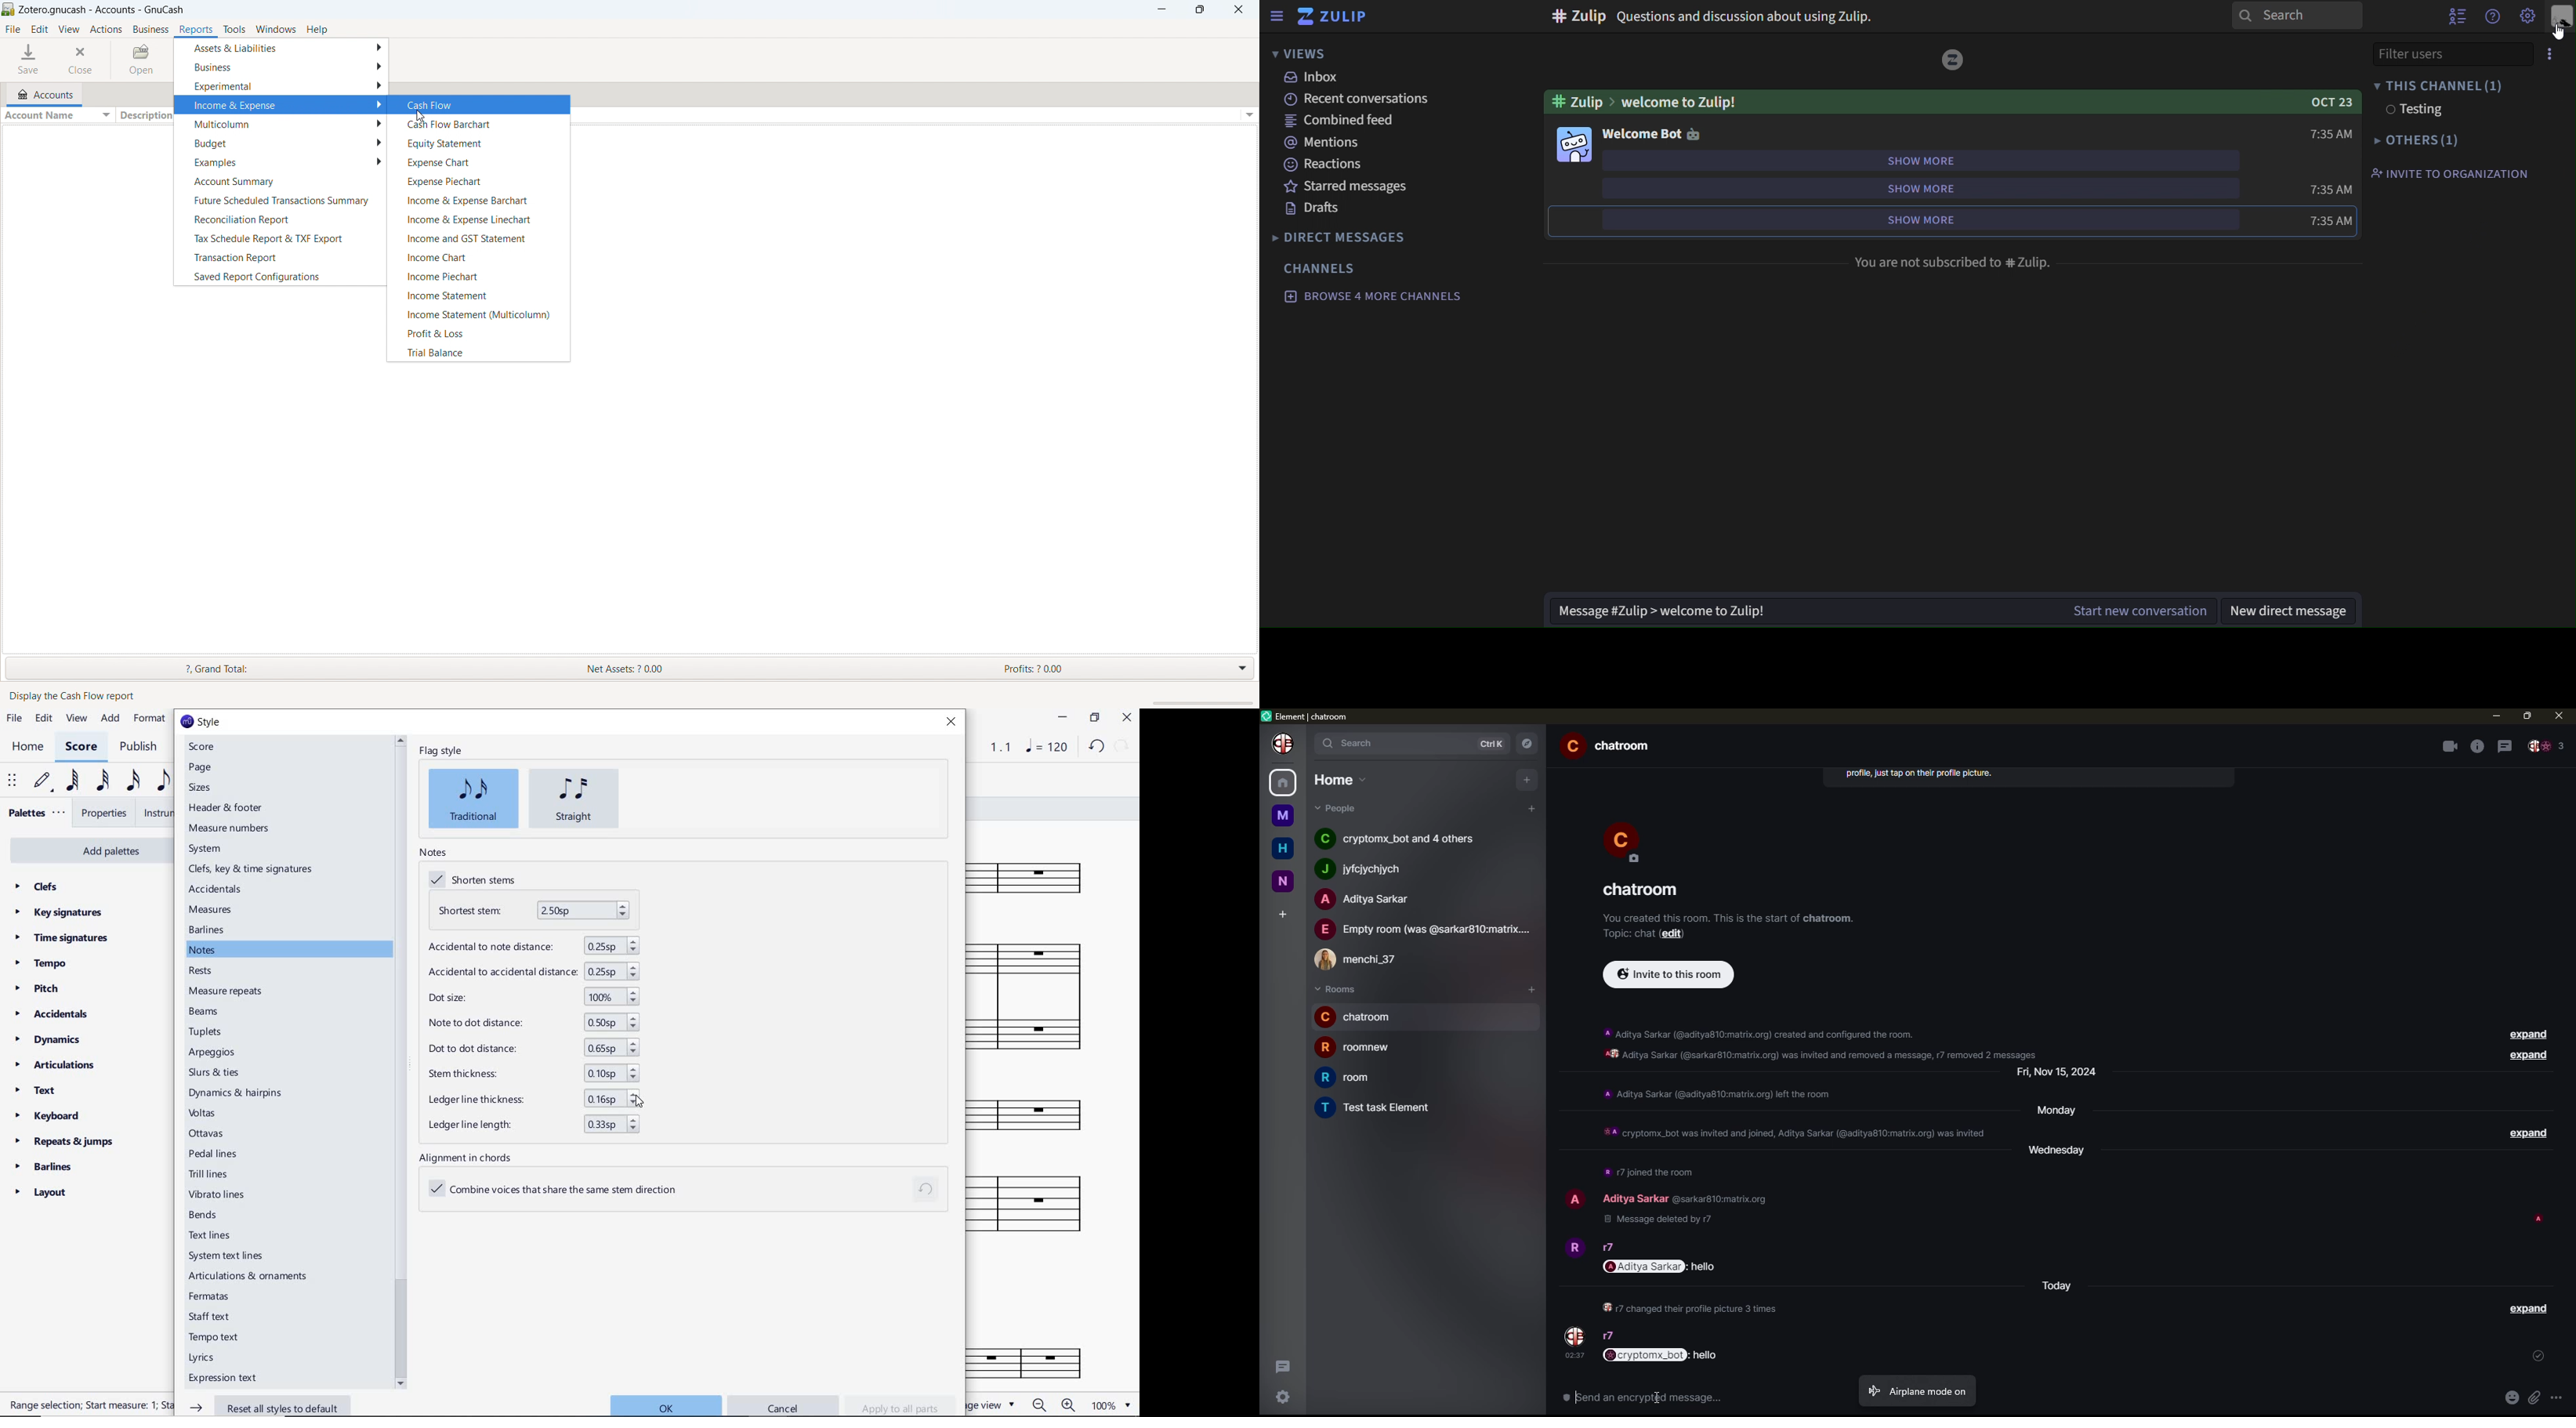 The width and height of the screenshot is (2576, 1428). Describe the element at coordinates (1663, 1221) in the screenshot. I see `deleted` at that location.